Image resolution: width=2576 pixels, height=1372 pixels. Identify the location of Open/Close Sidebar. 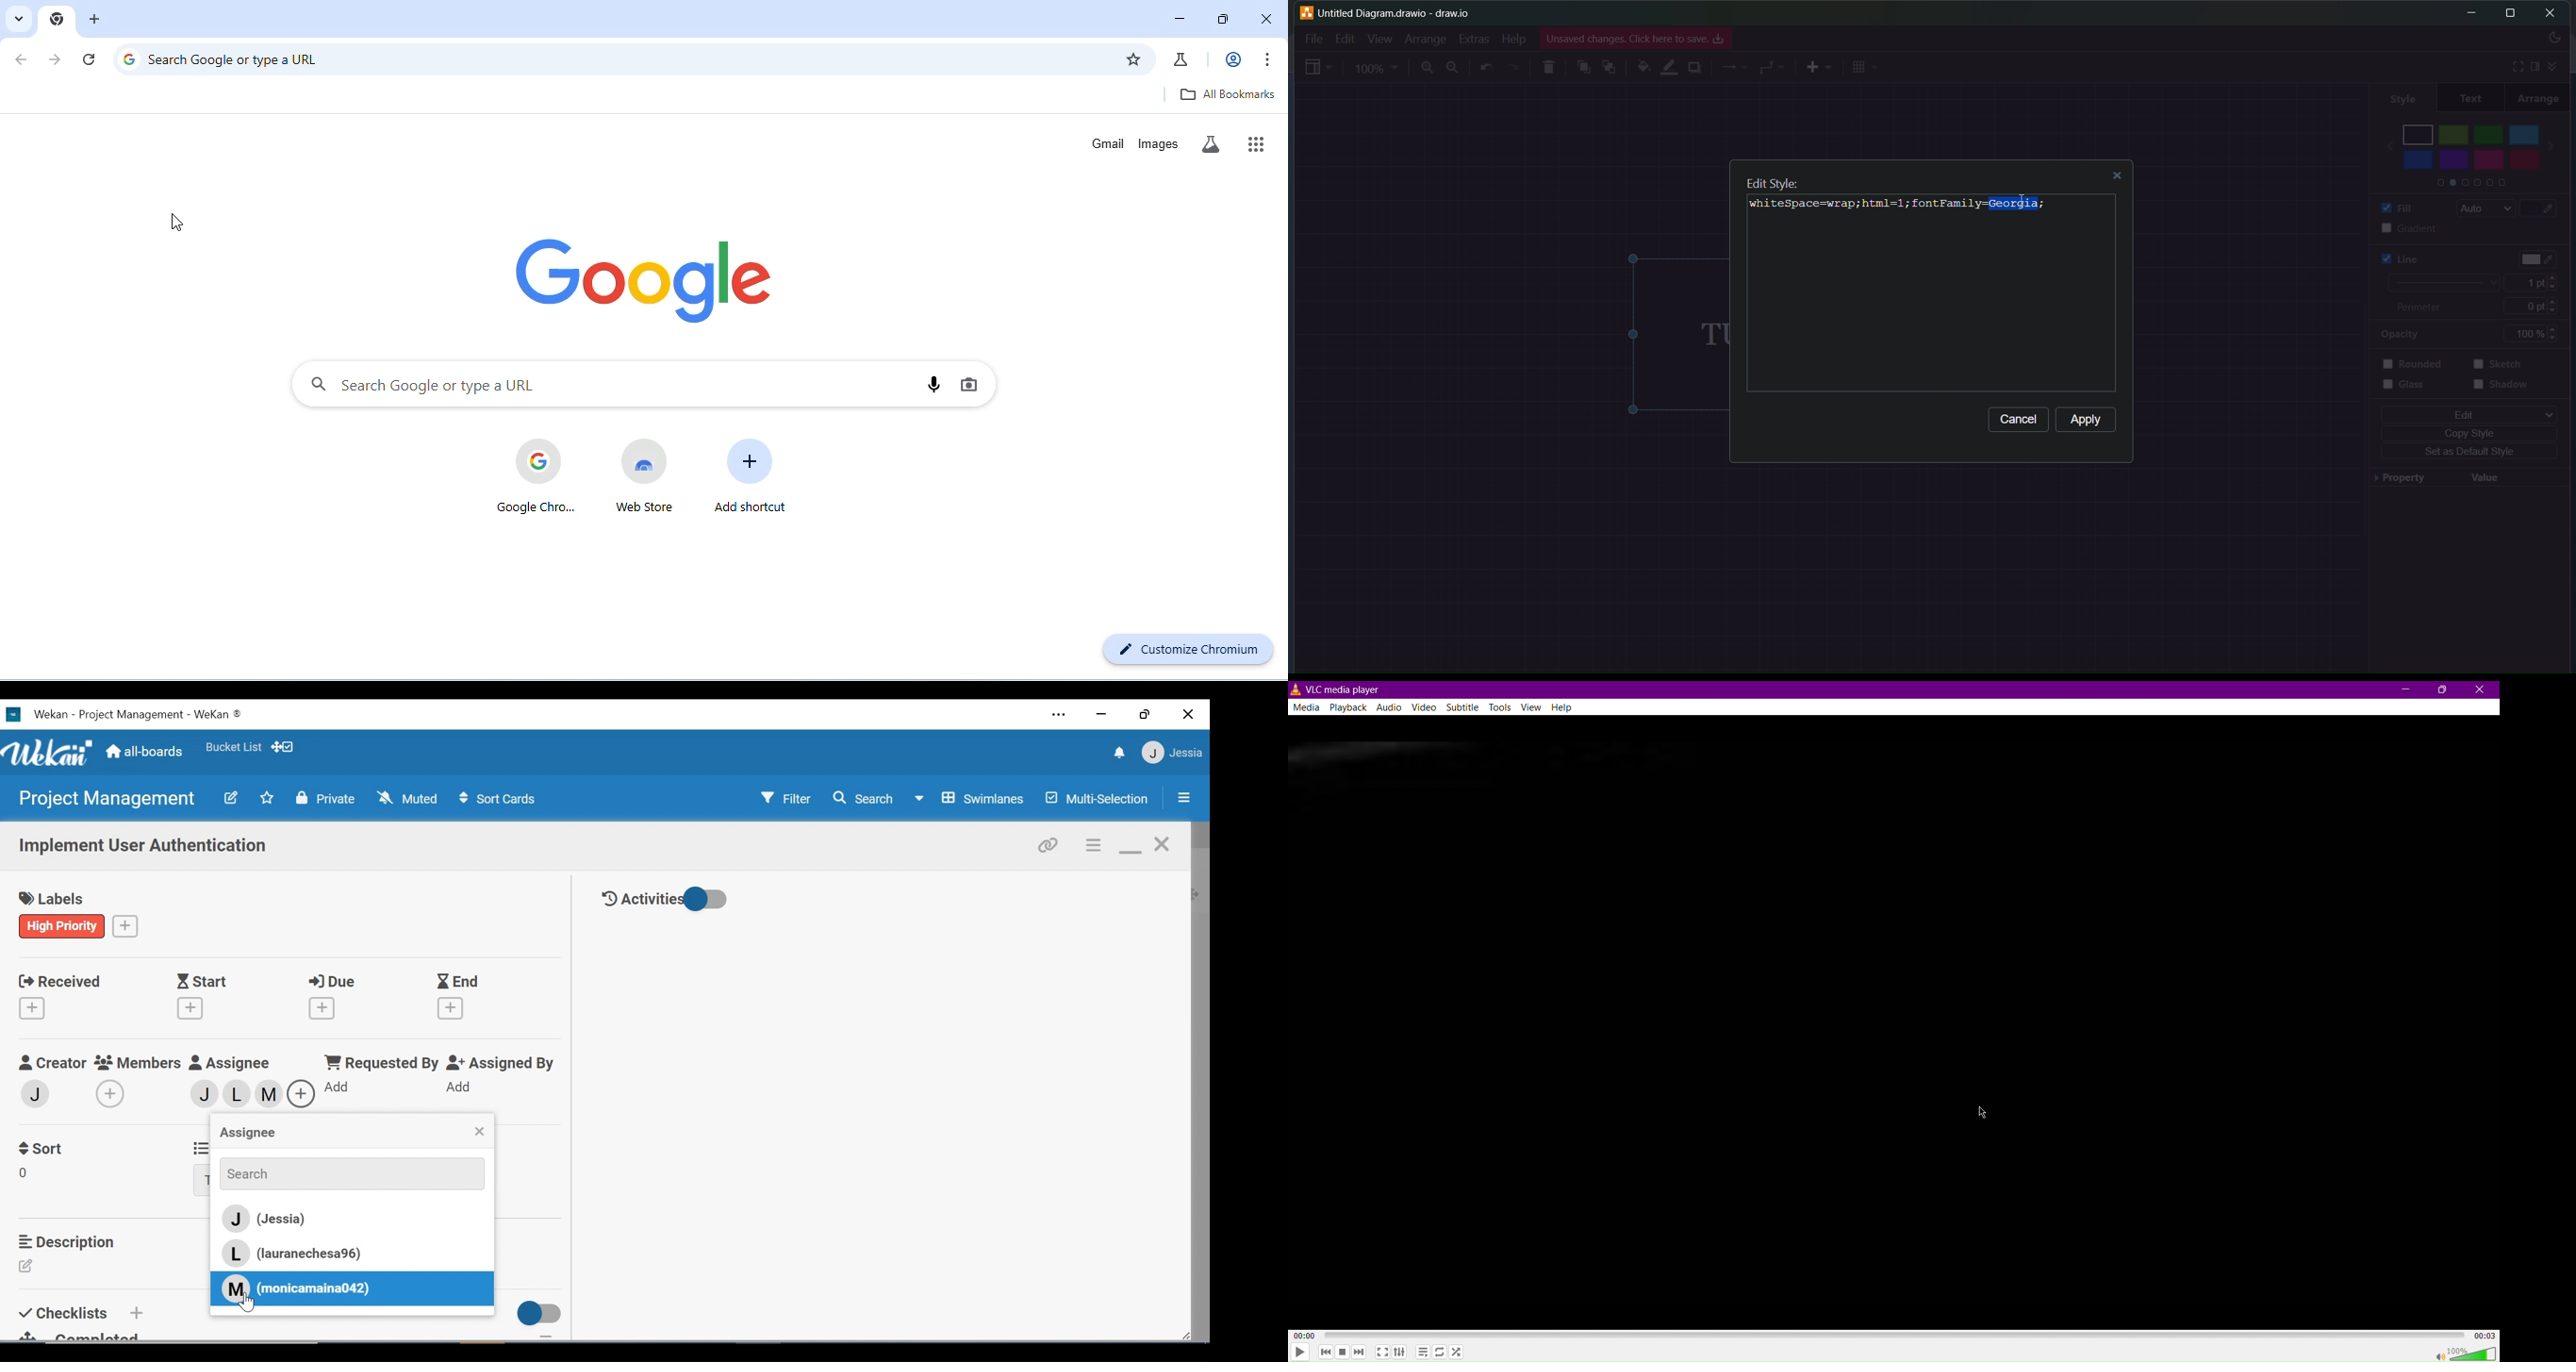
(1183, 799).